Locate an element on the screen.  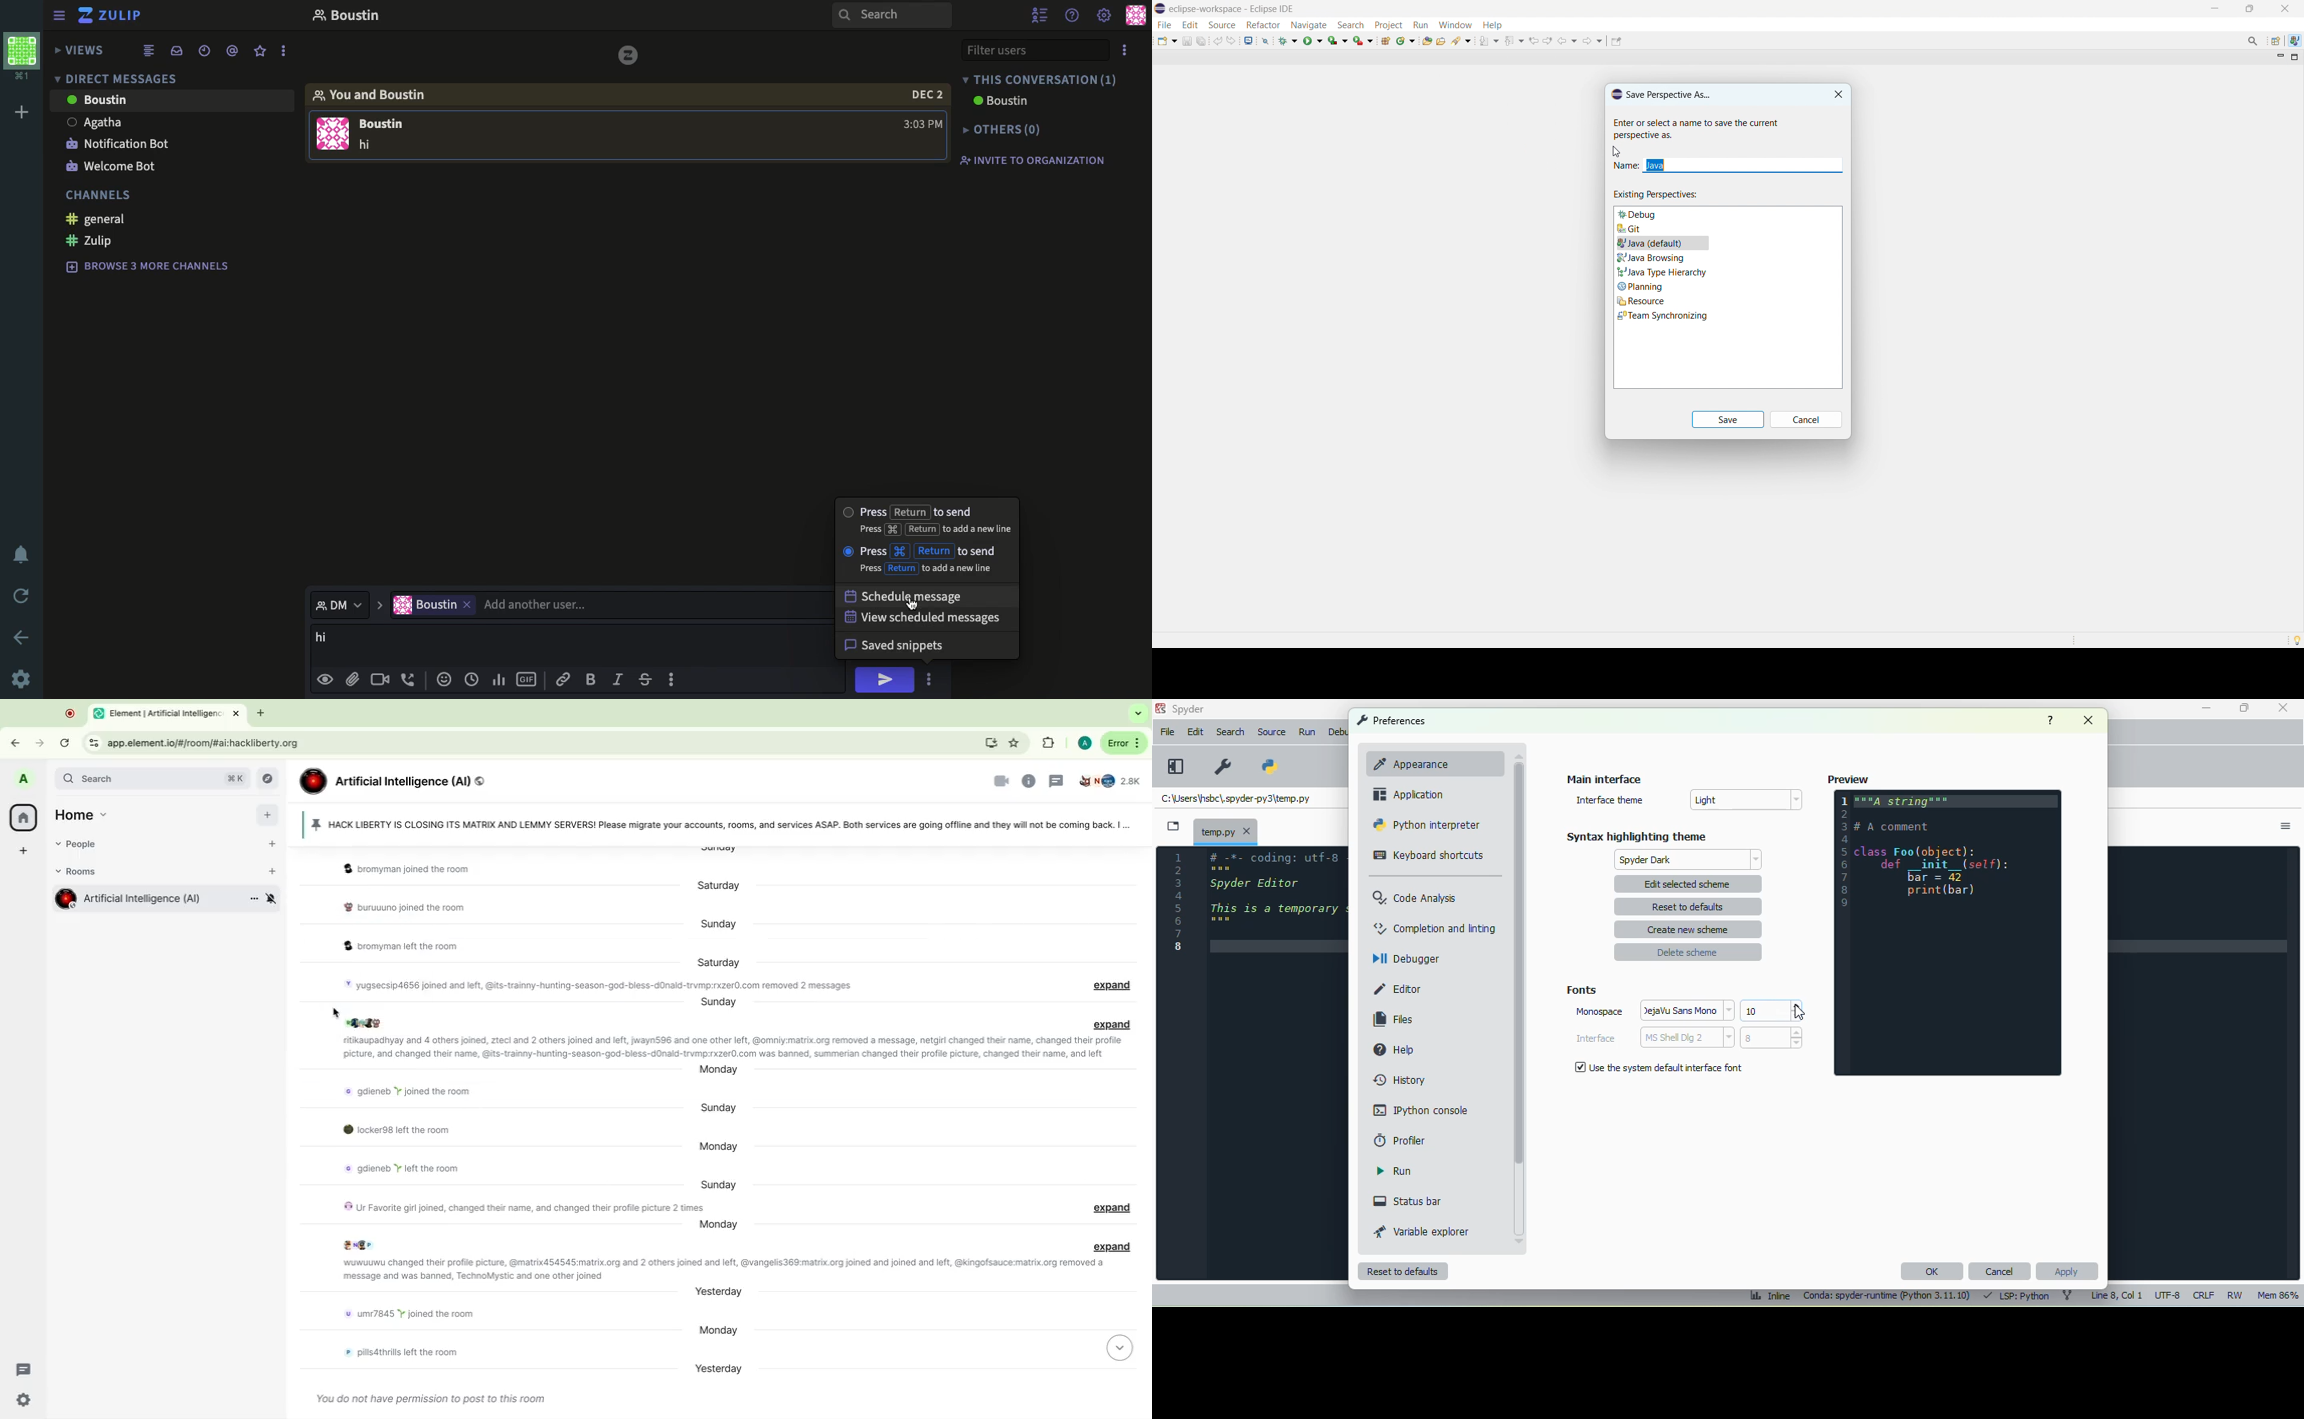
Message is located at coordinates (733, 1049).